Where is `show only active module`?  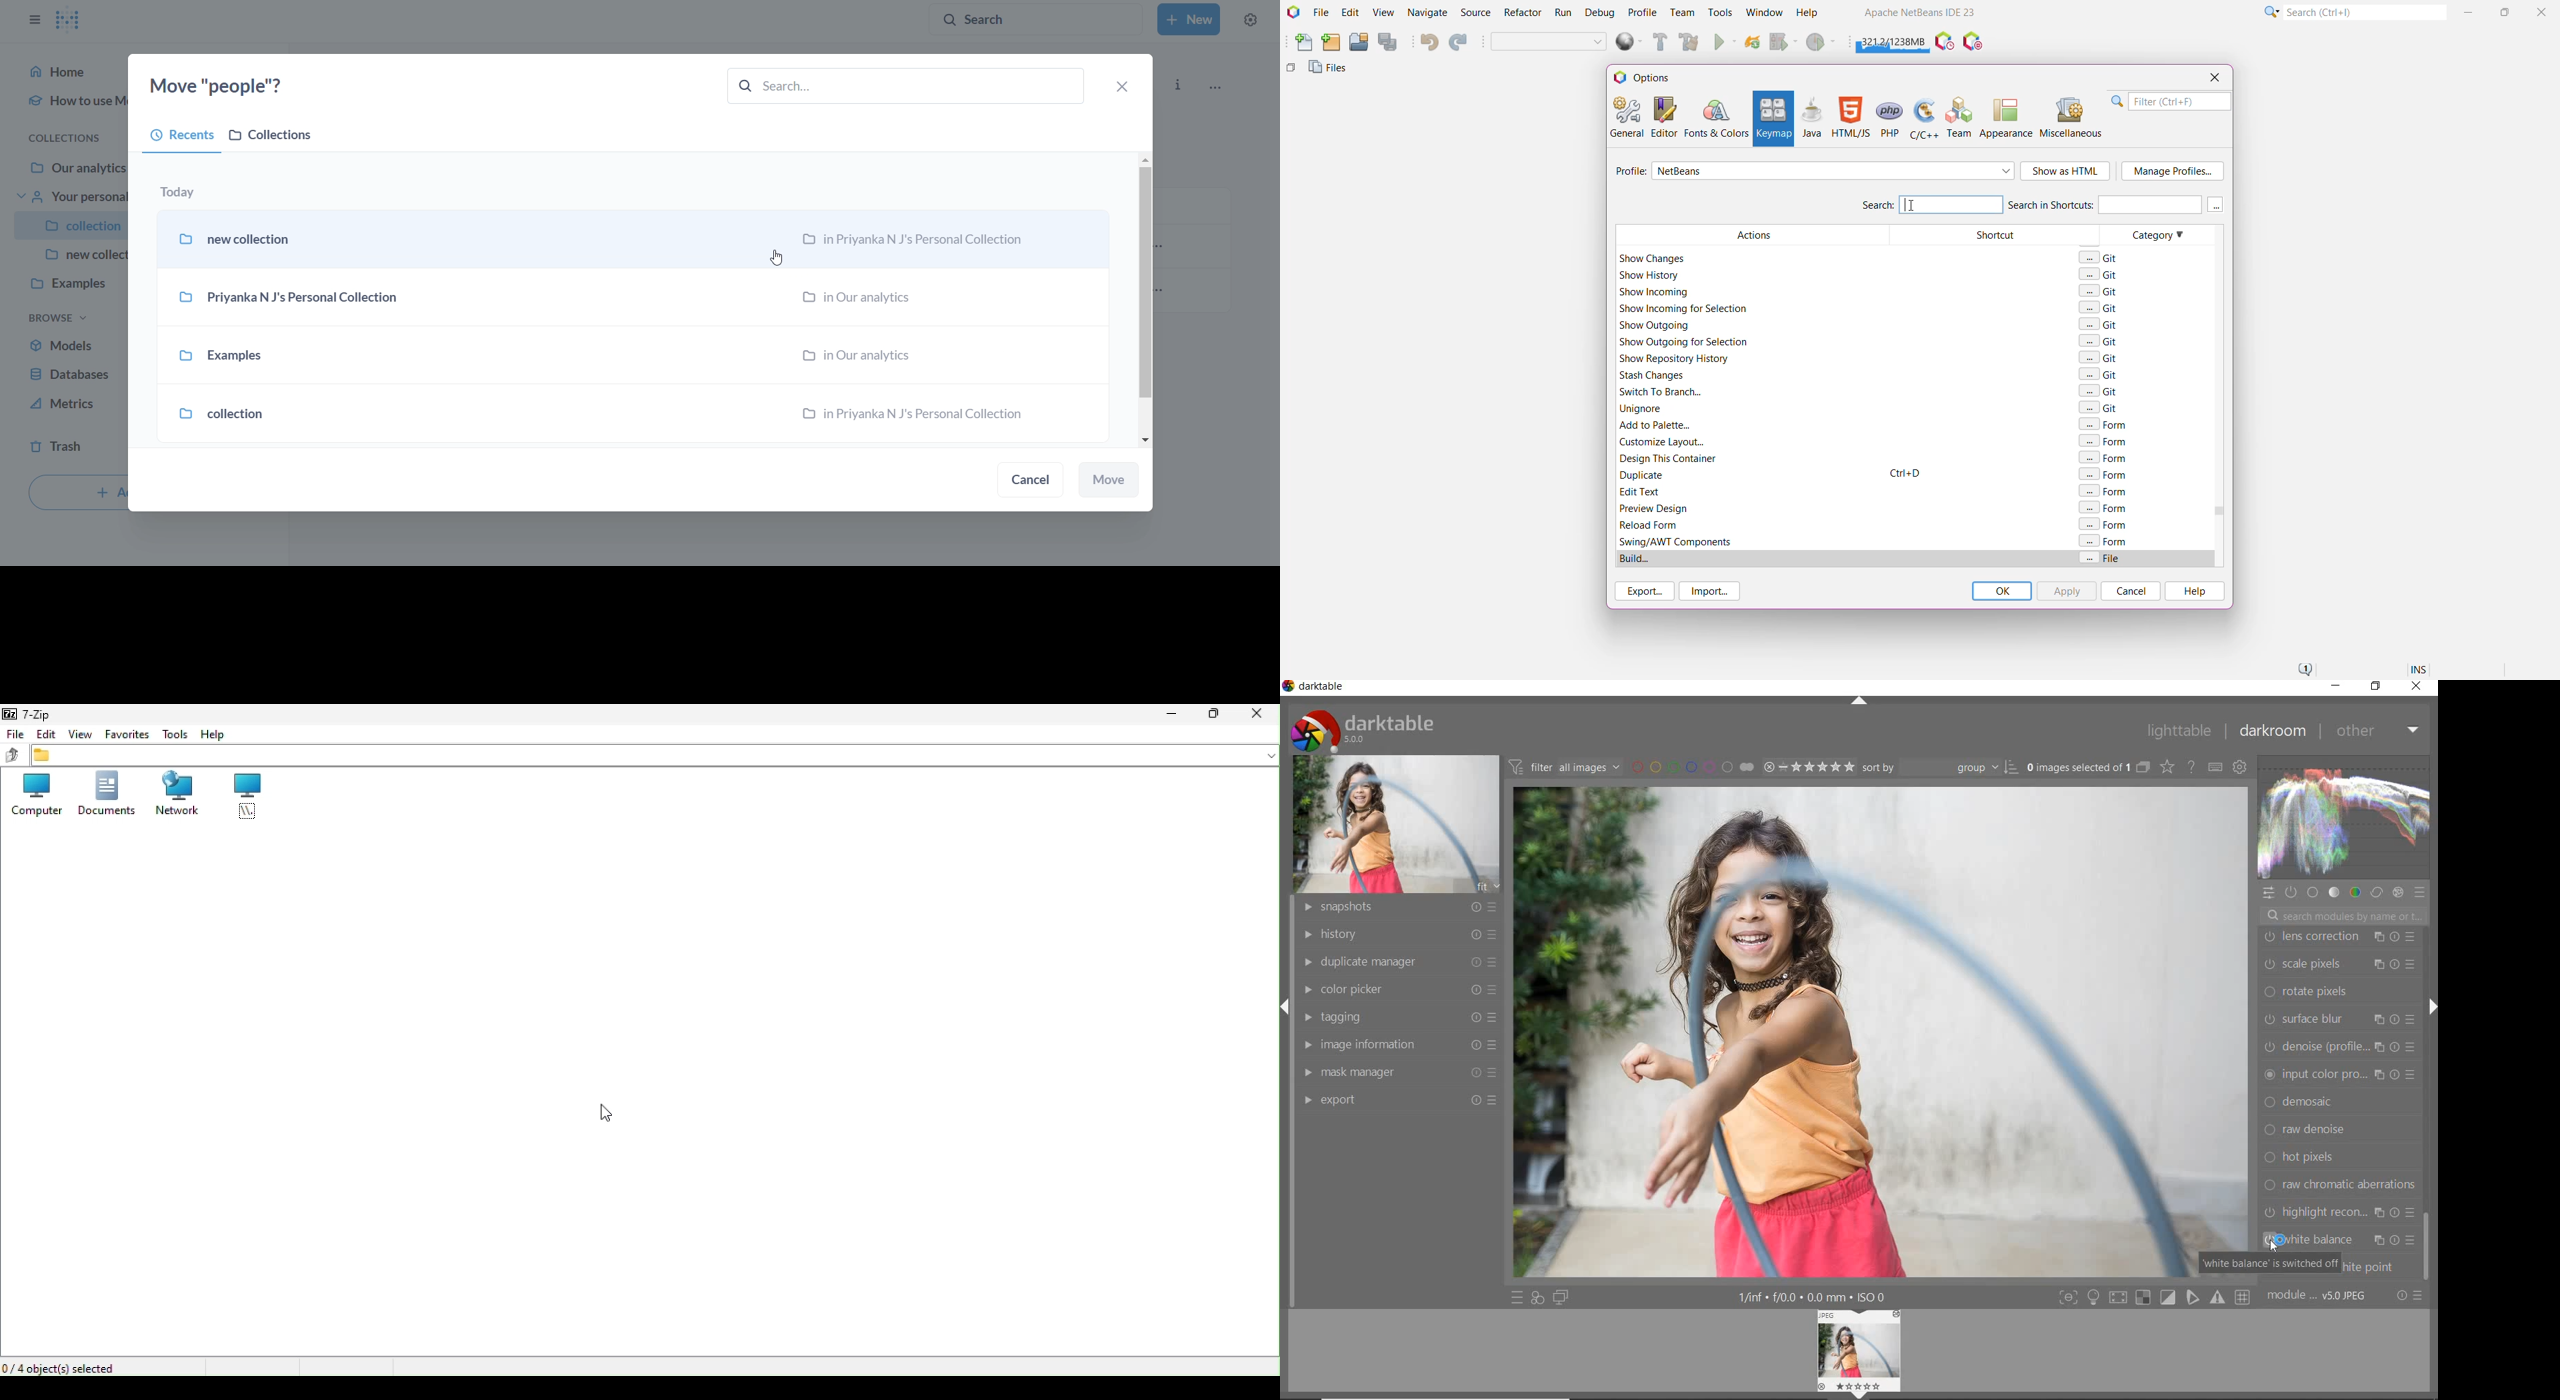 show only active module is located at coordinates (2292, 893).